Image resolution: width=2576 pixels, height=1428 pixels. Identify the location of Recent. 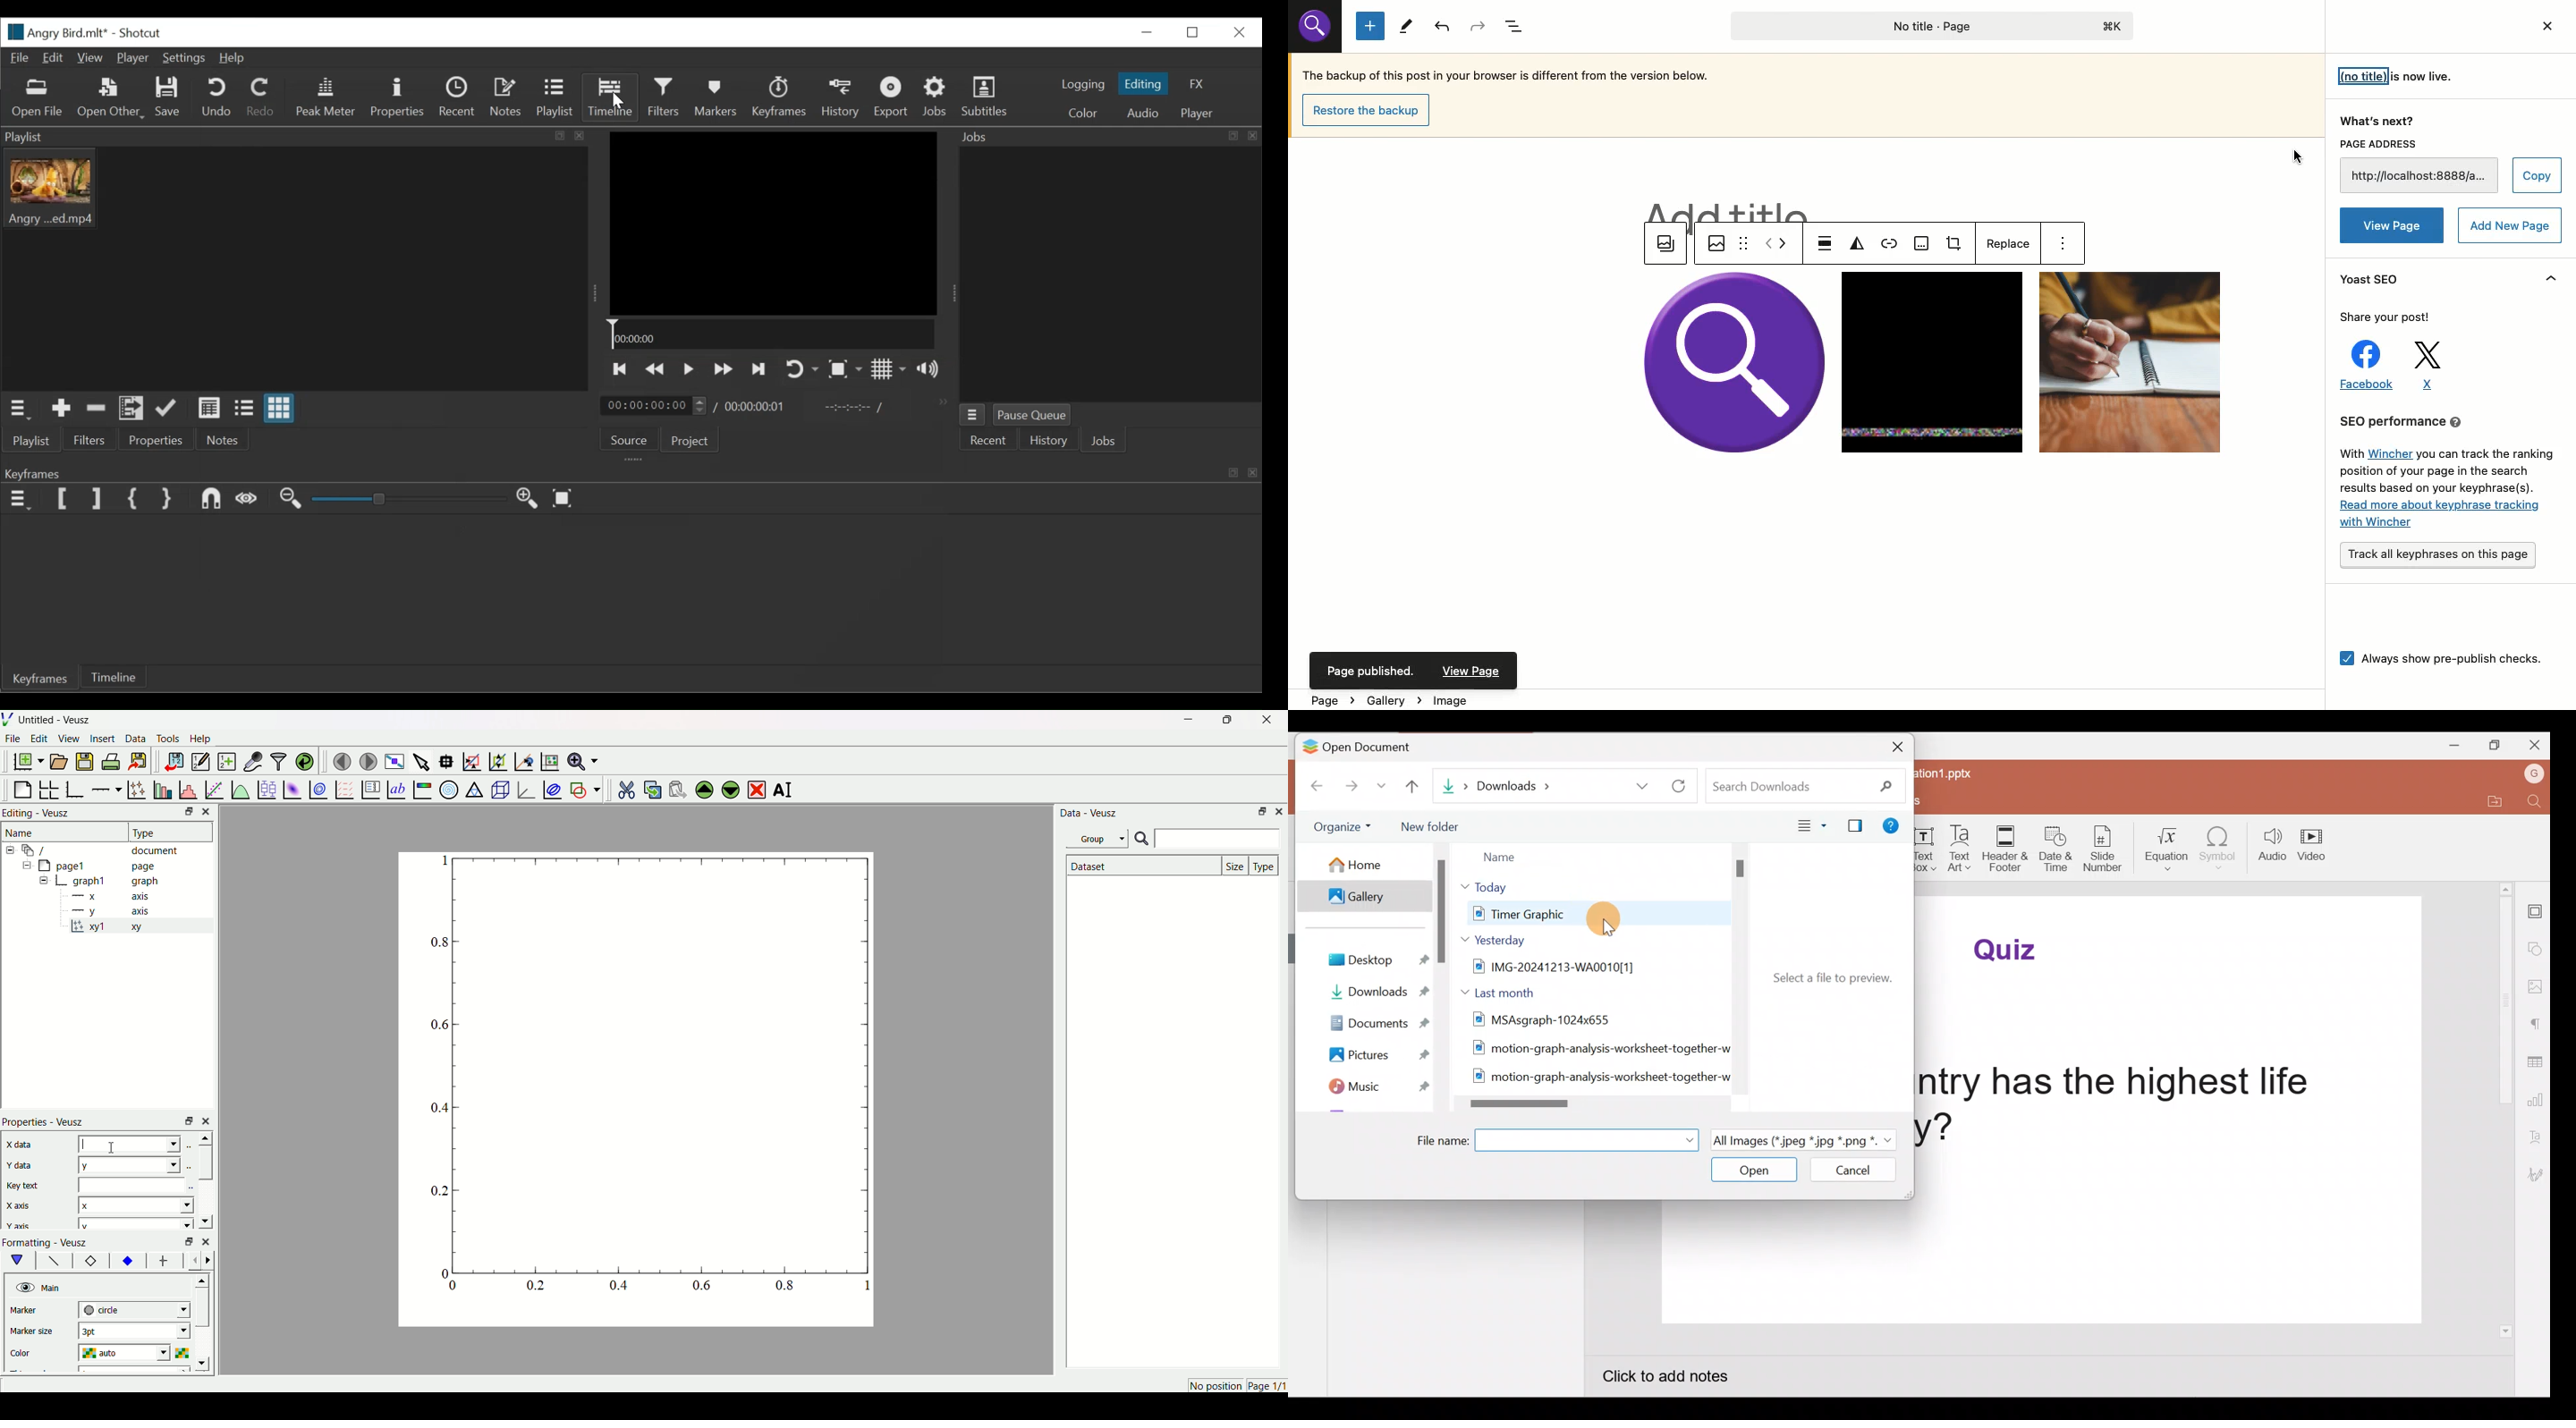
(988, 440).